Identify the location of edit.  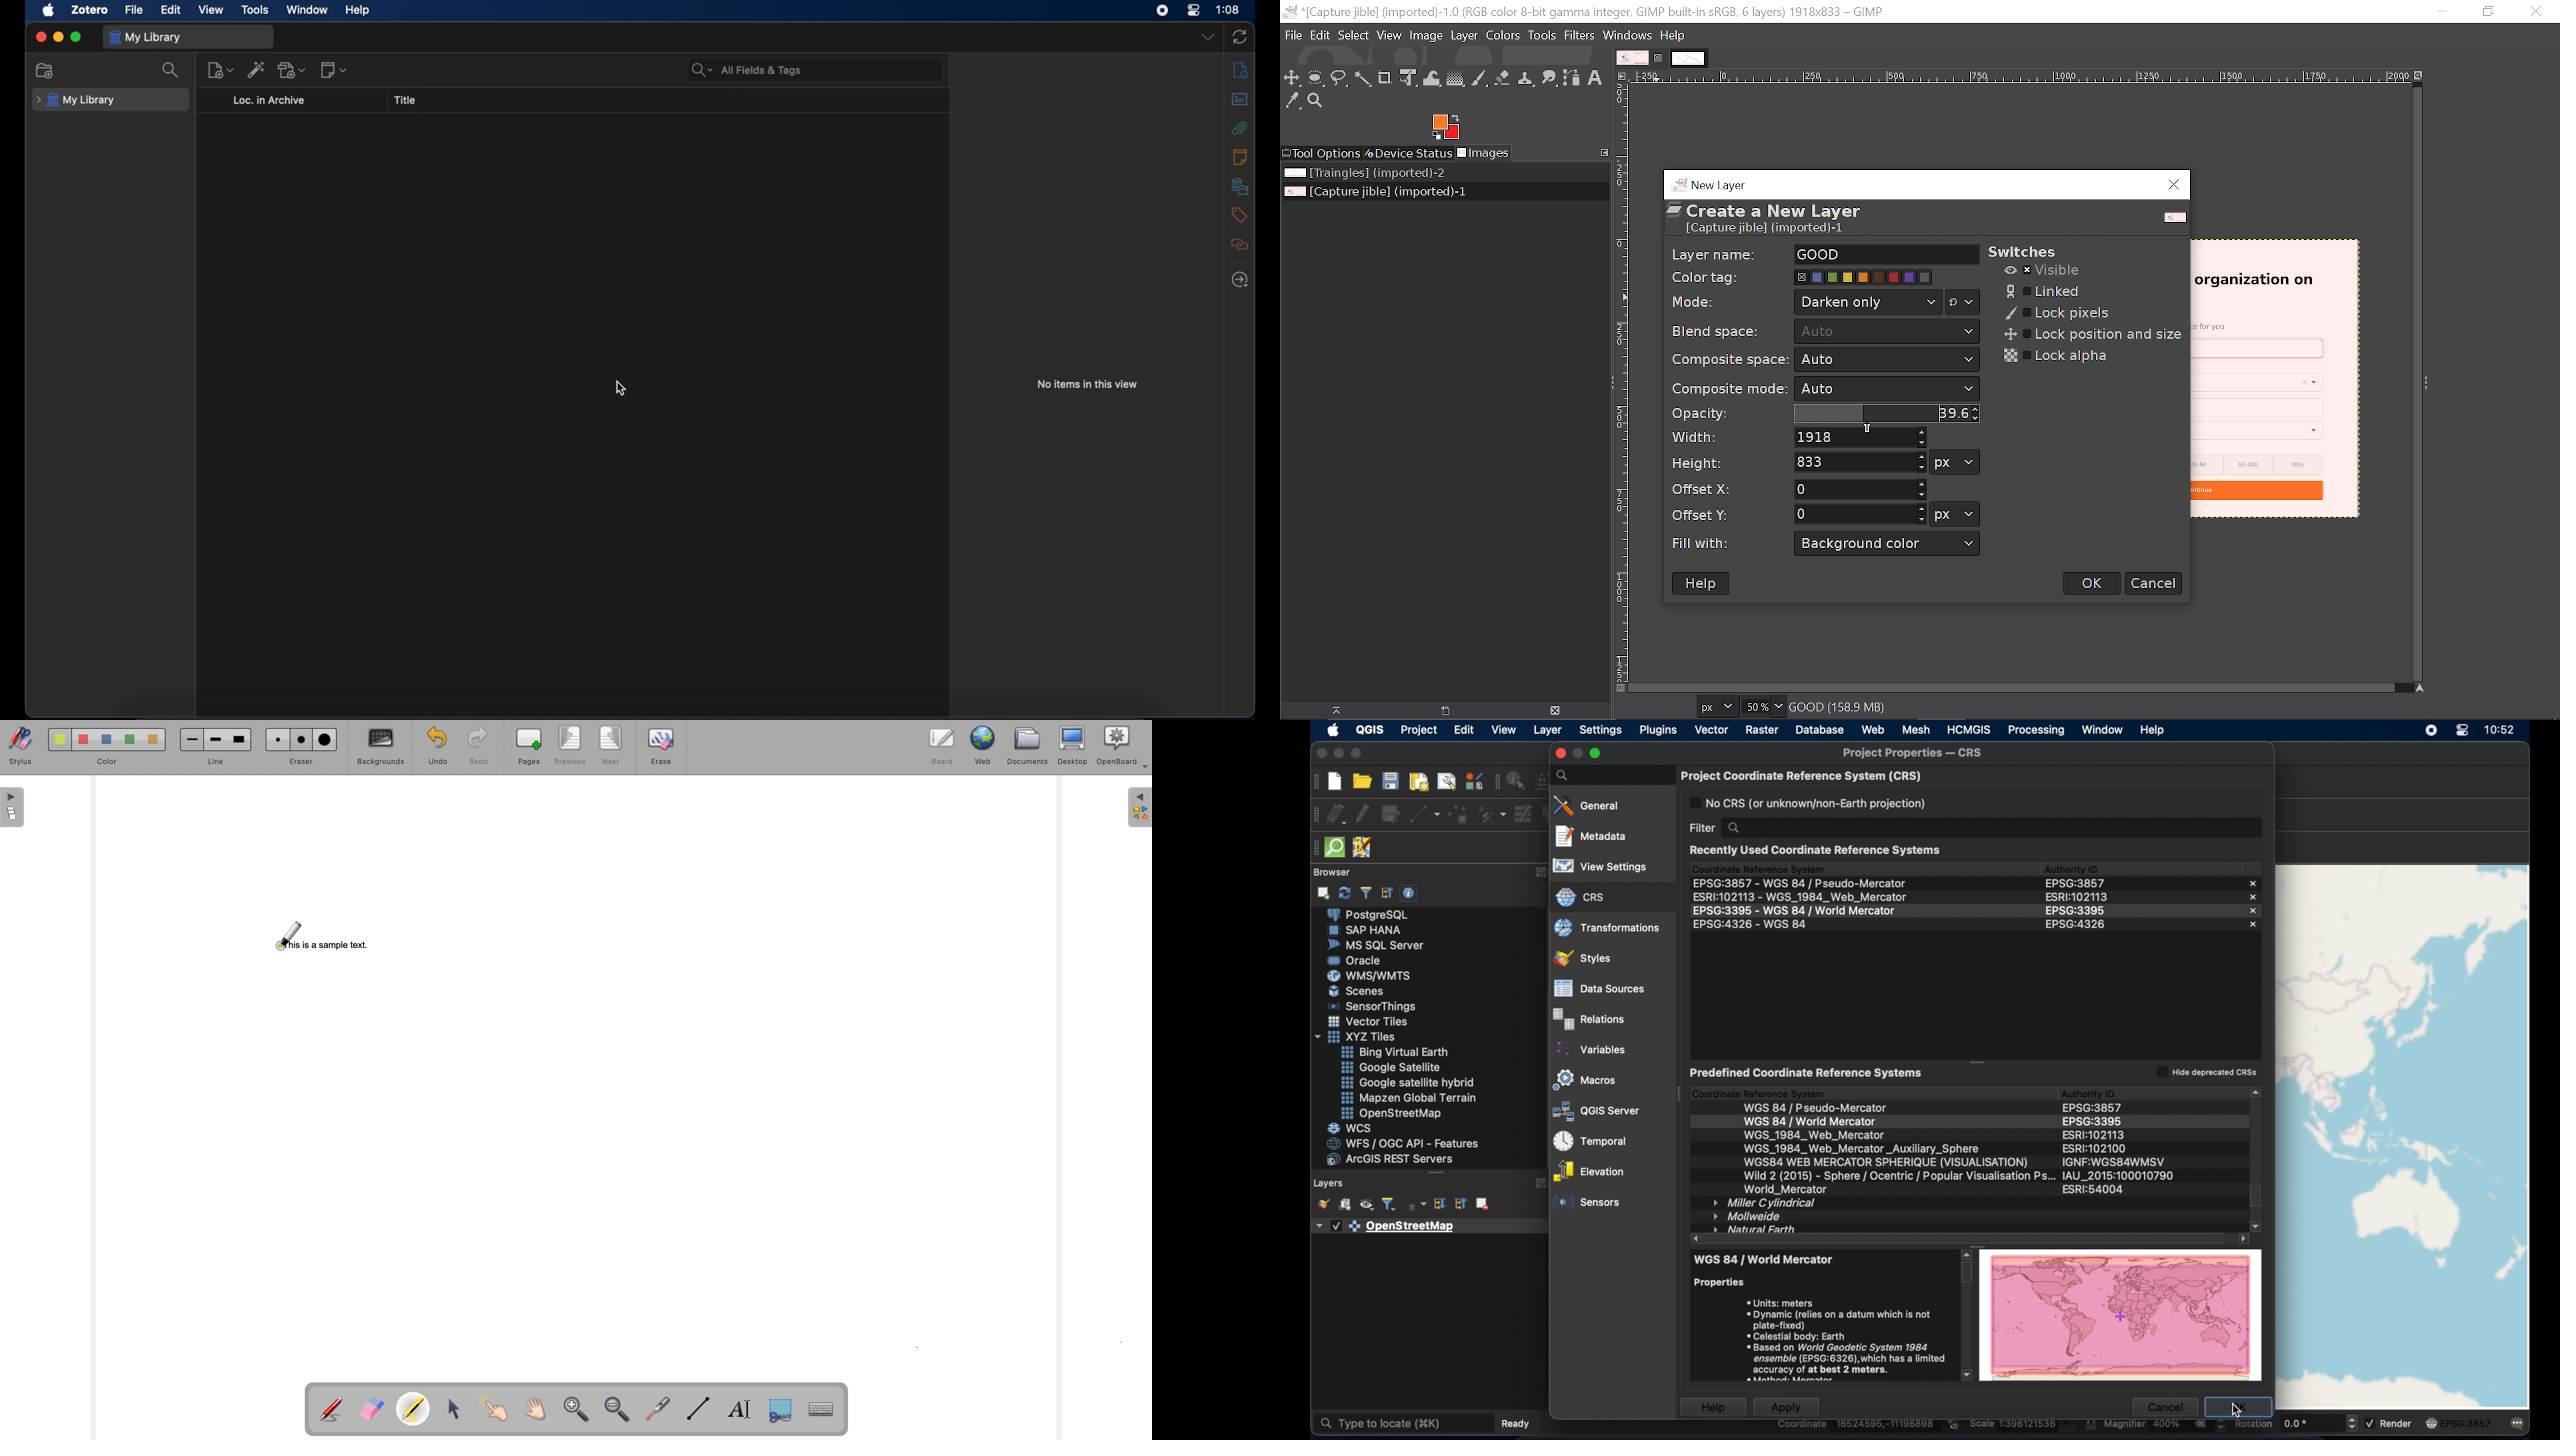
(171, 10).